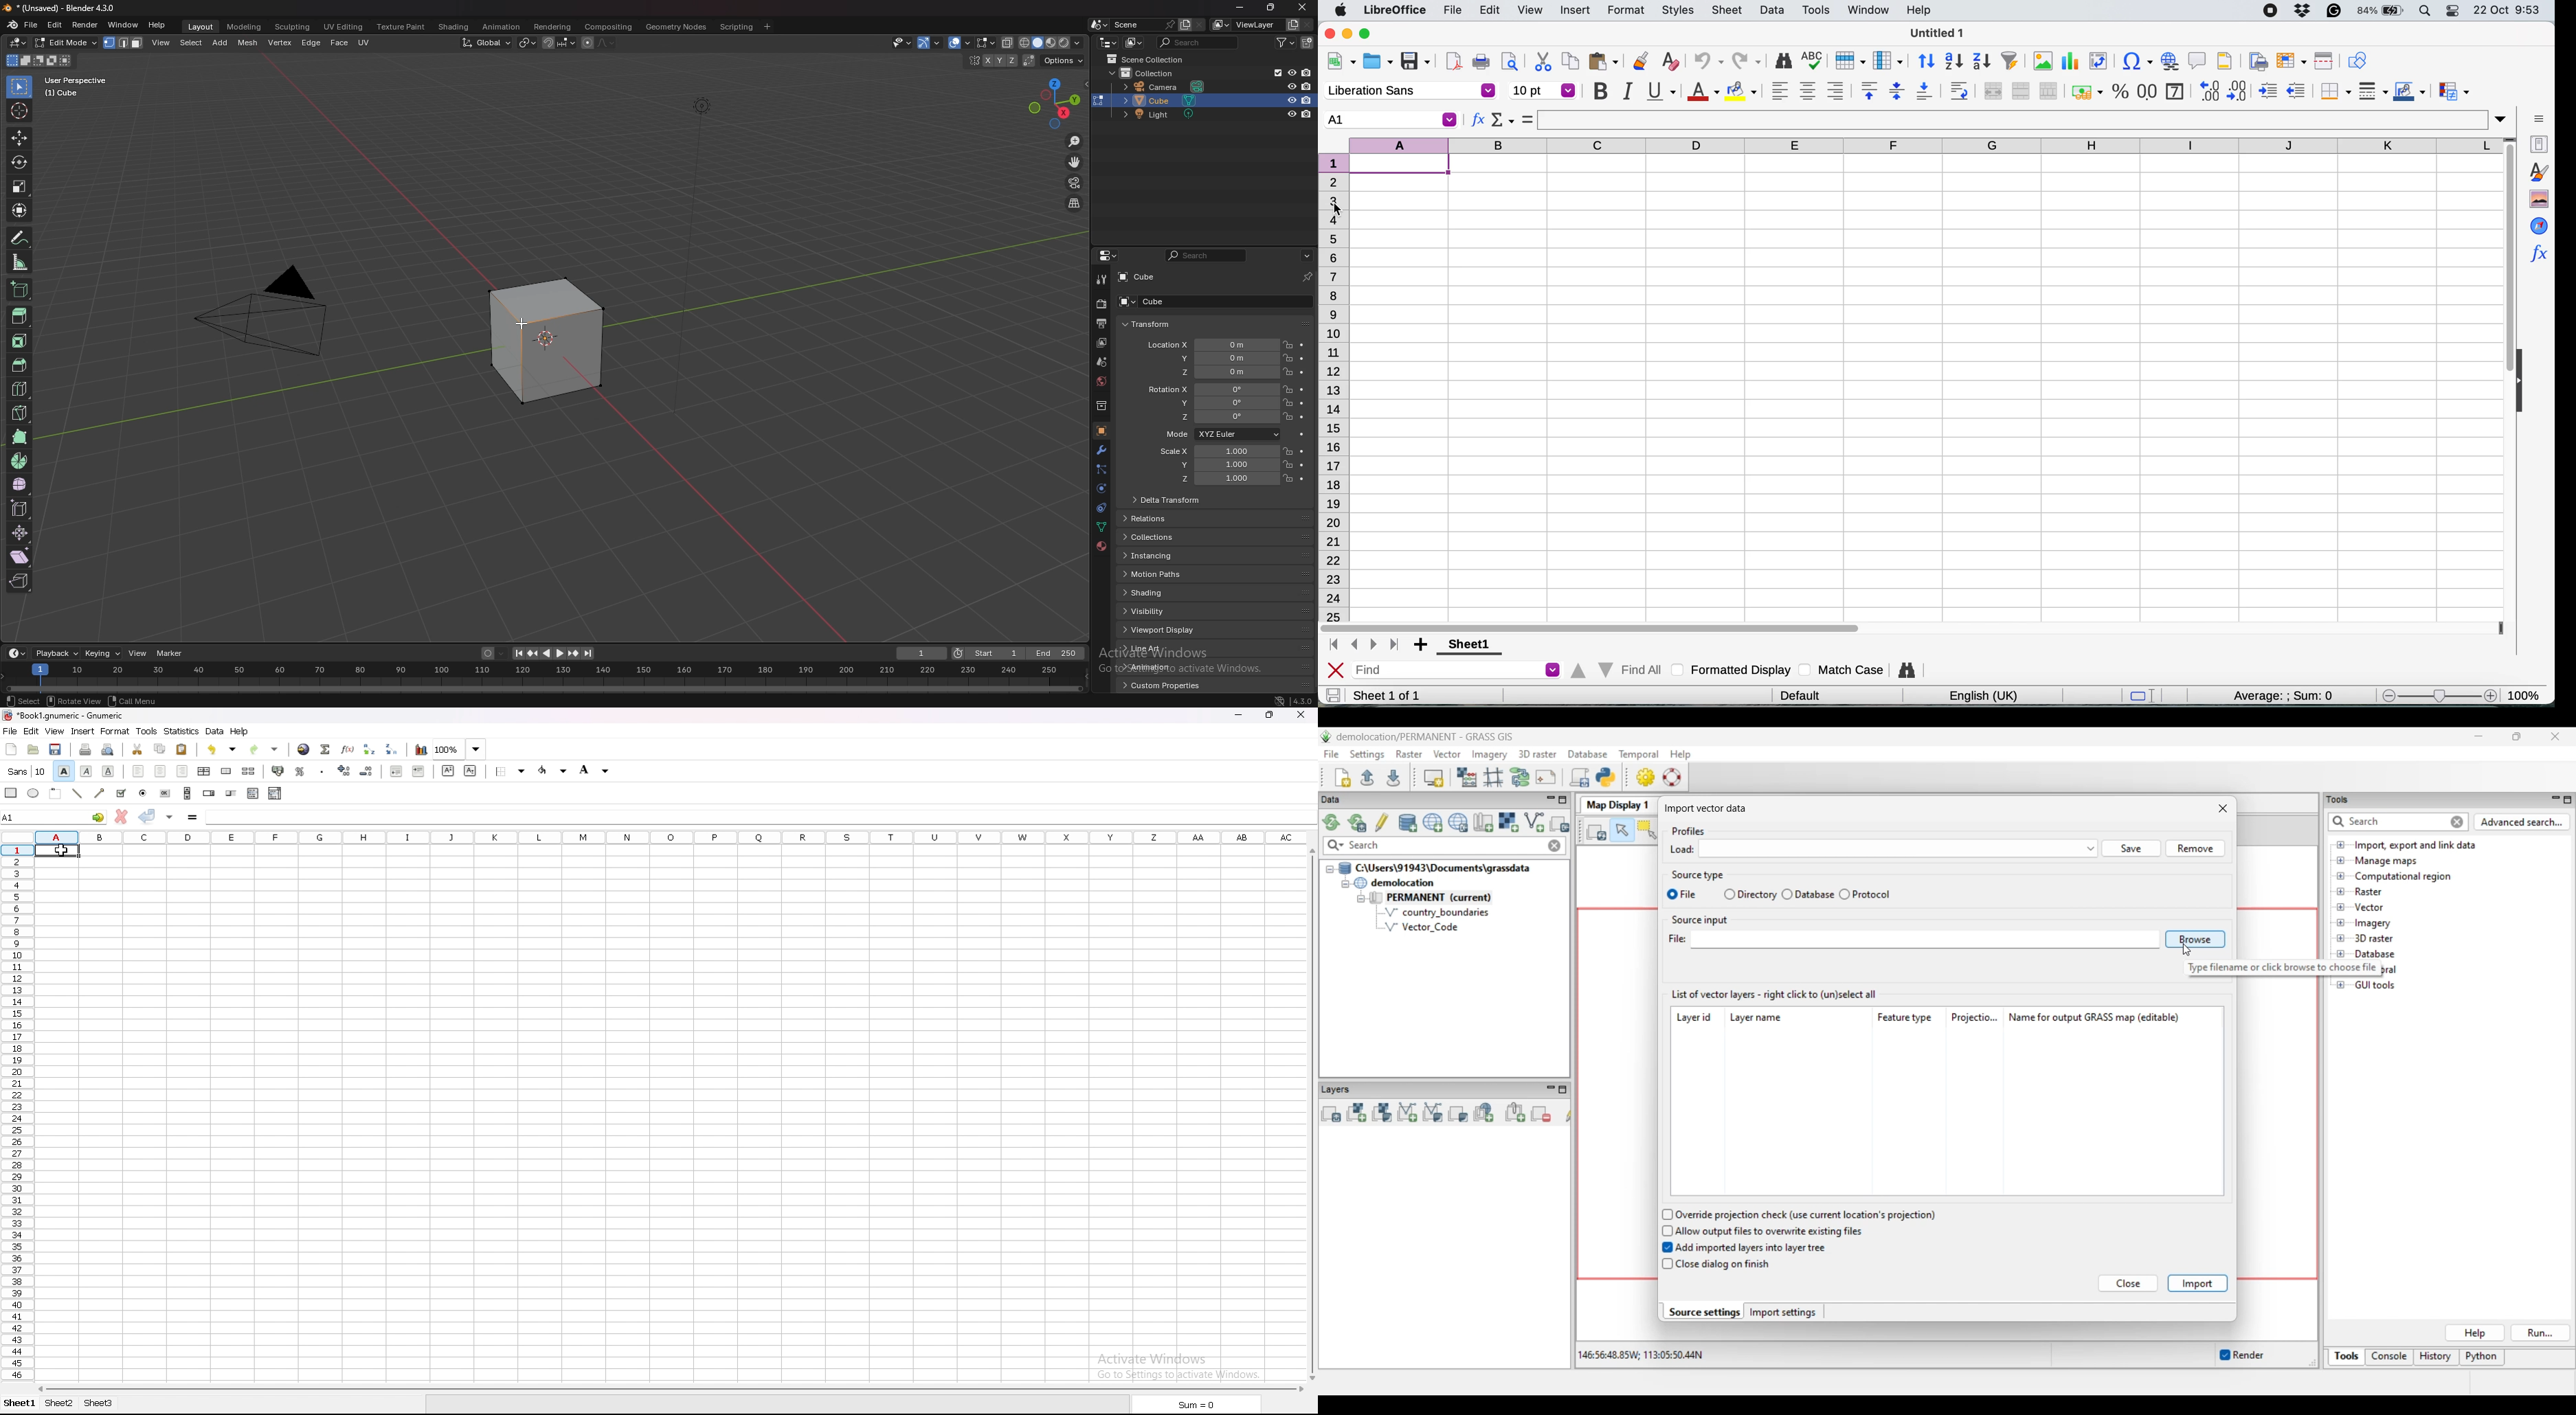  What do you see at coordinates (2275, 12) in the screenshot?
I see `screen recorder` at bounding box center [2275, 12].